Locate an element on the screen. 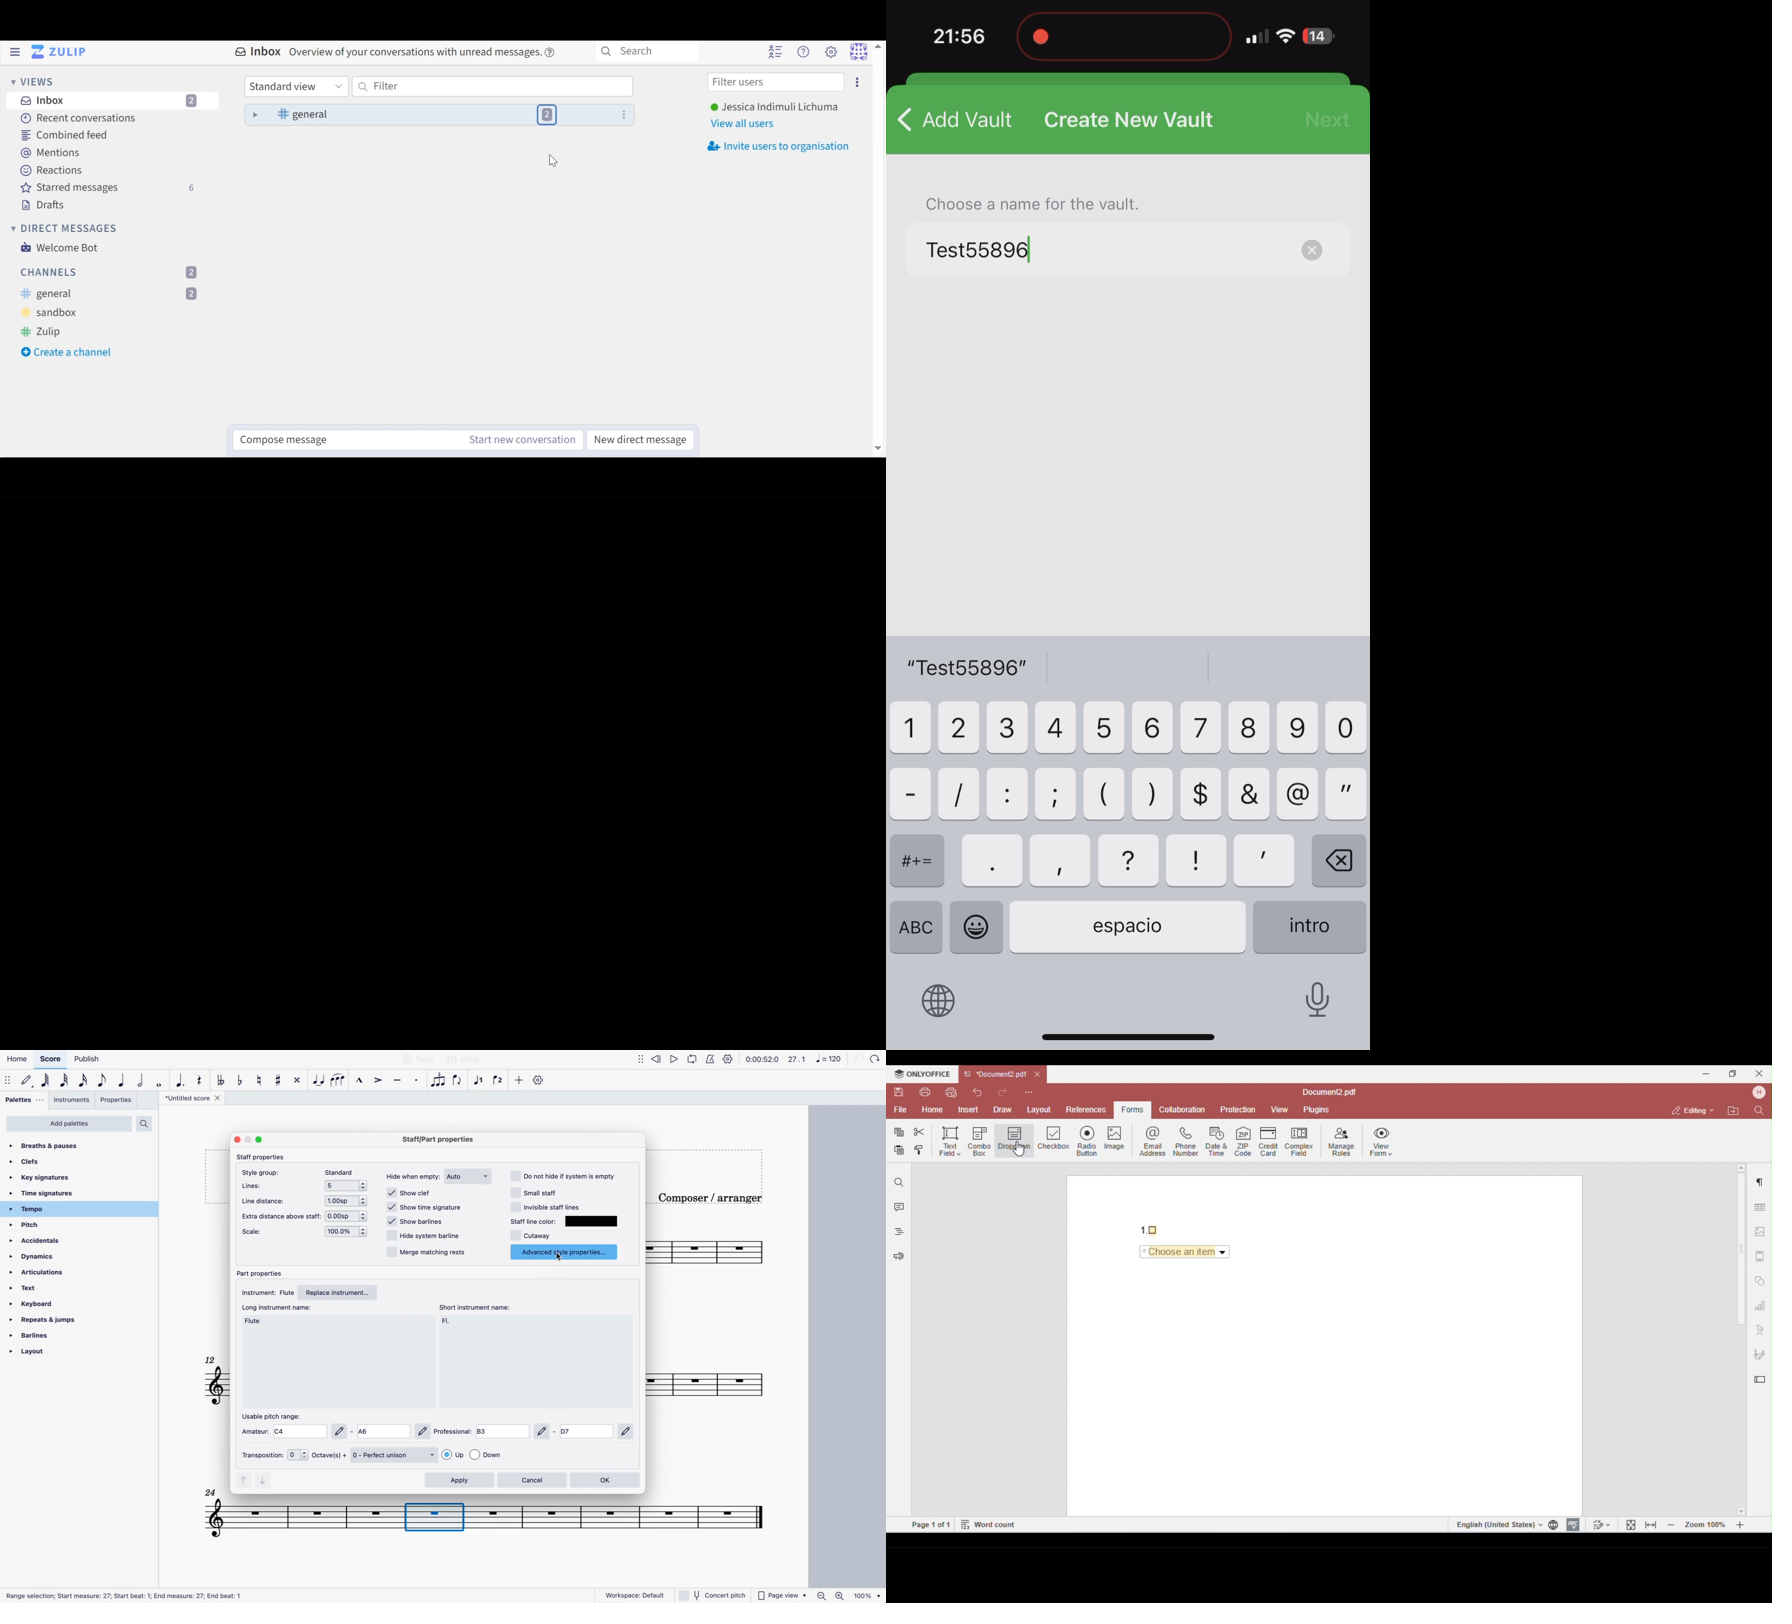 This screenshot has width=1792, height=1624. up is located at coordinates (243, 1482).